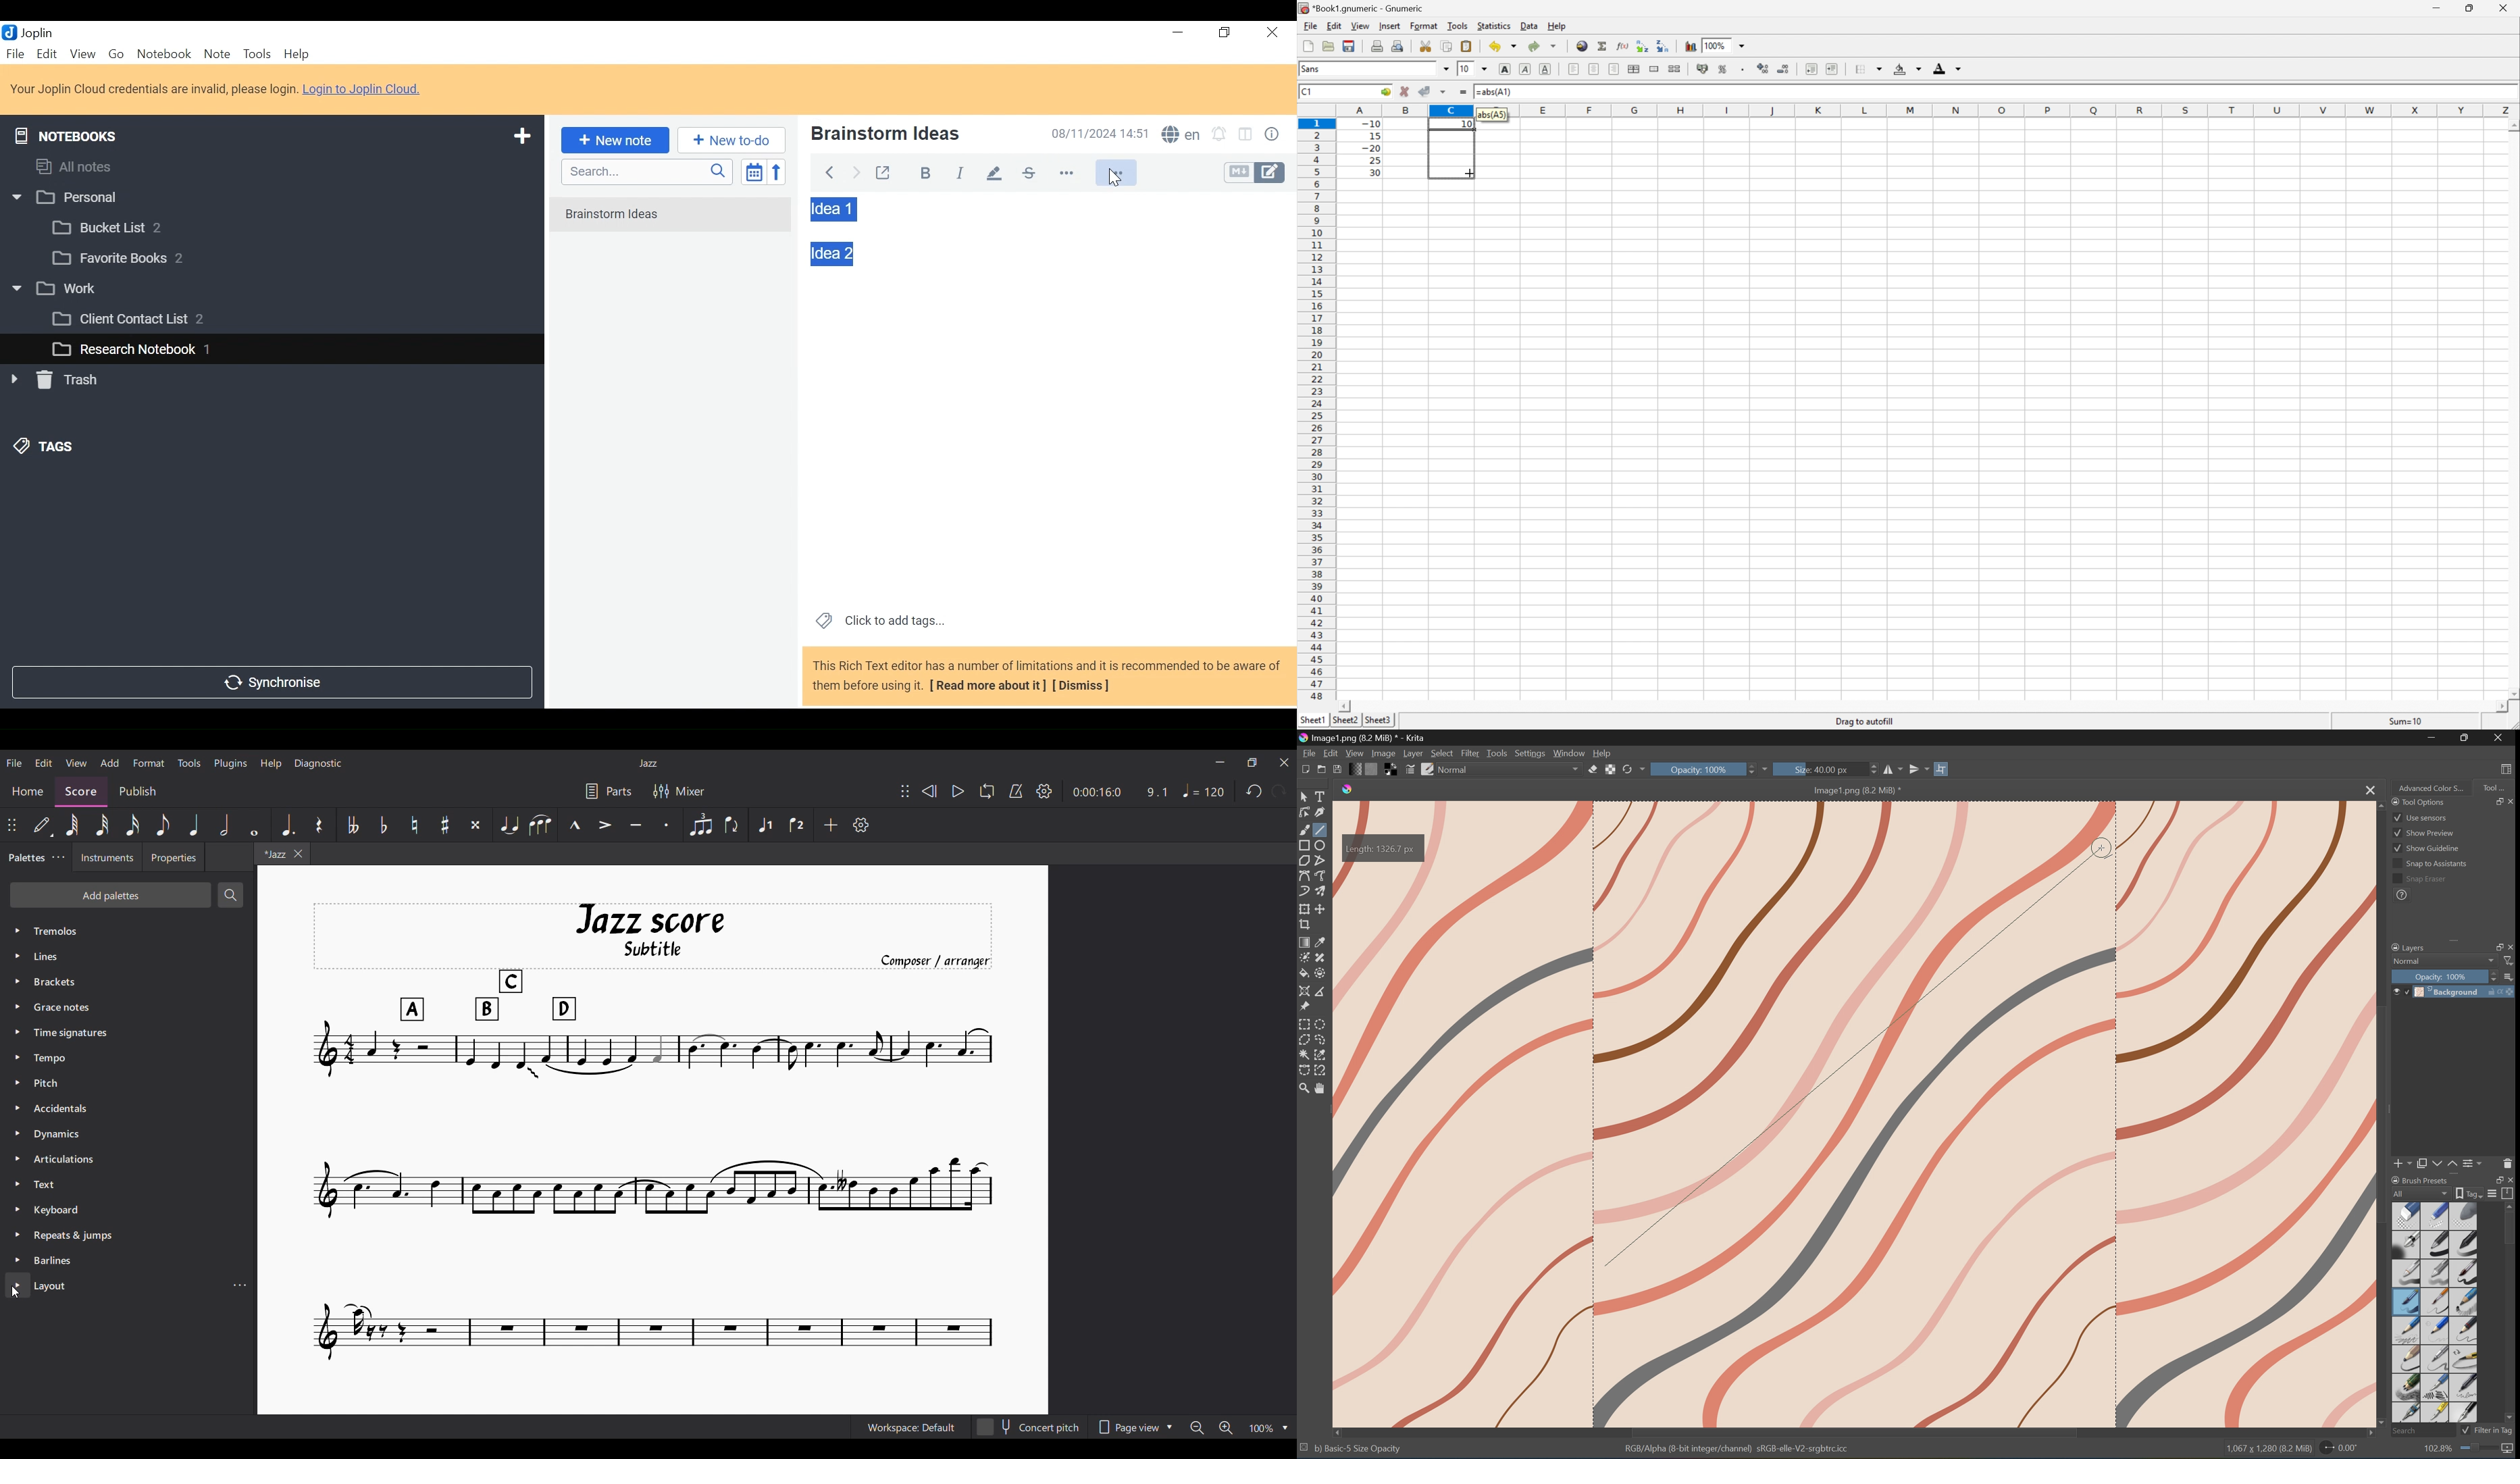  What do you see at coordinates (446, 825) in the screenshot?
I see `Toggle sharp` at bounding box center [446, 825].